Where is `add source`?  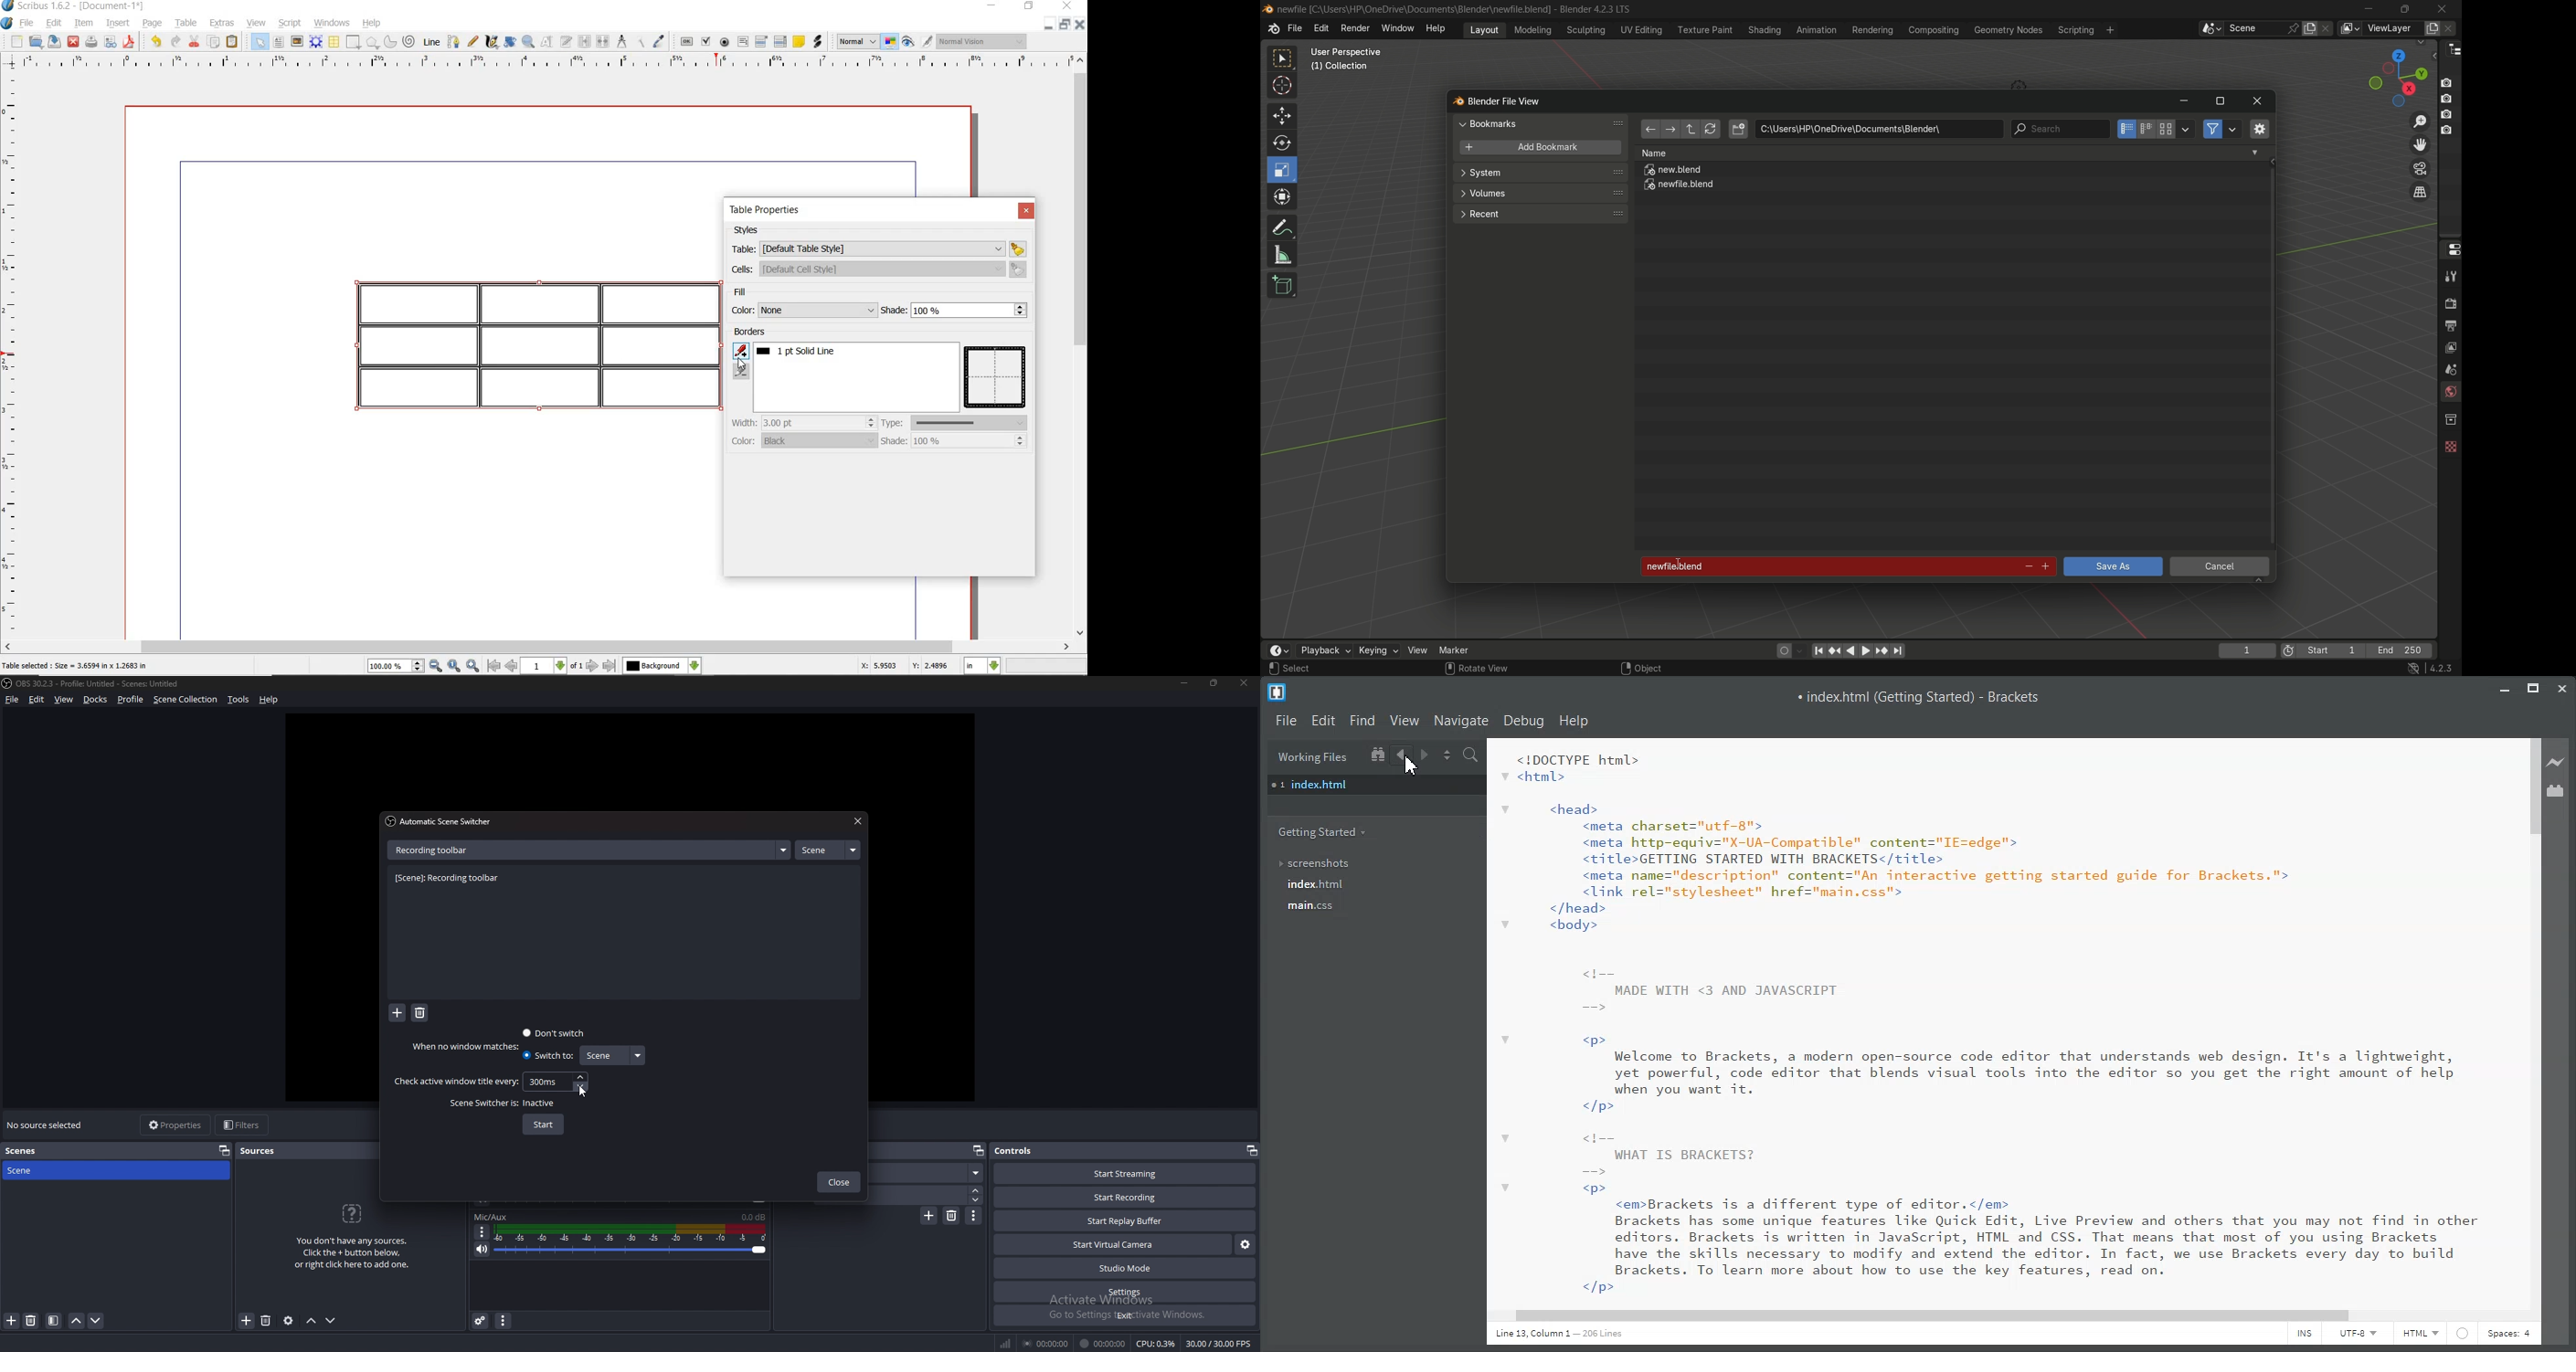 add source is located at coordinates (247, 1321).